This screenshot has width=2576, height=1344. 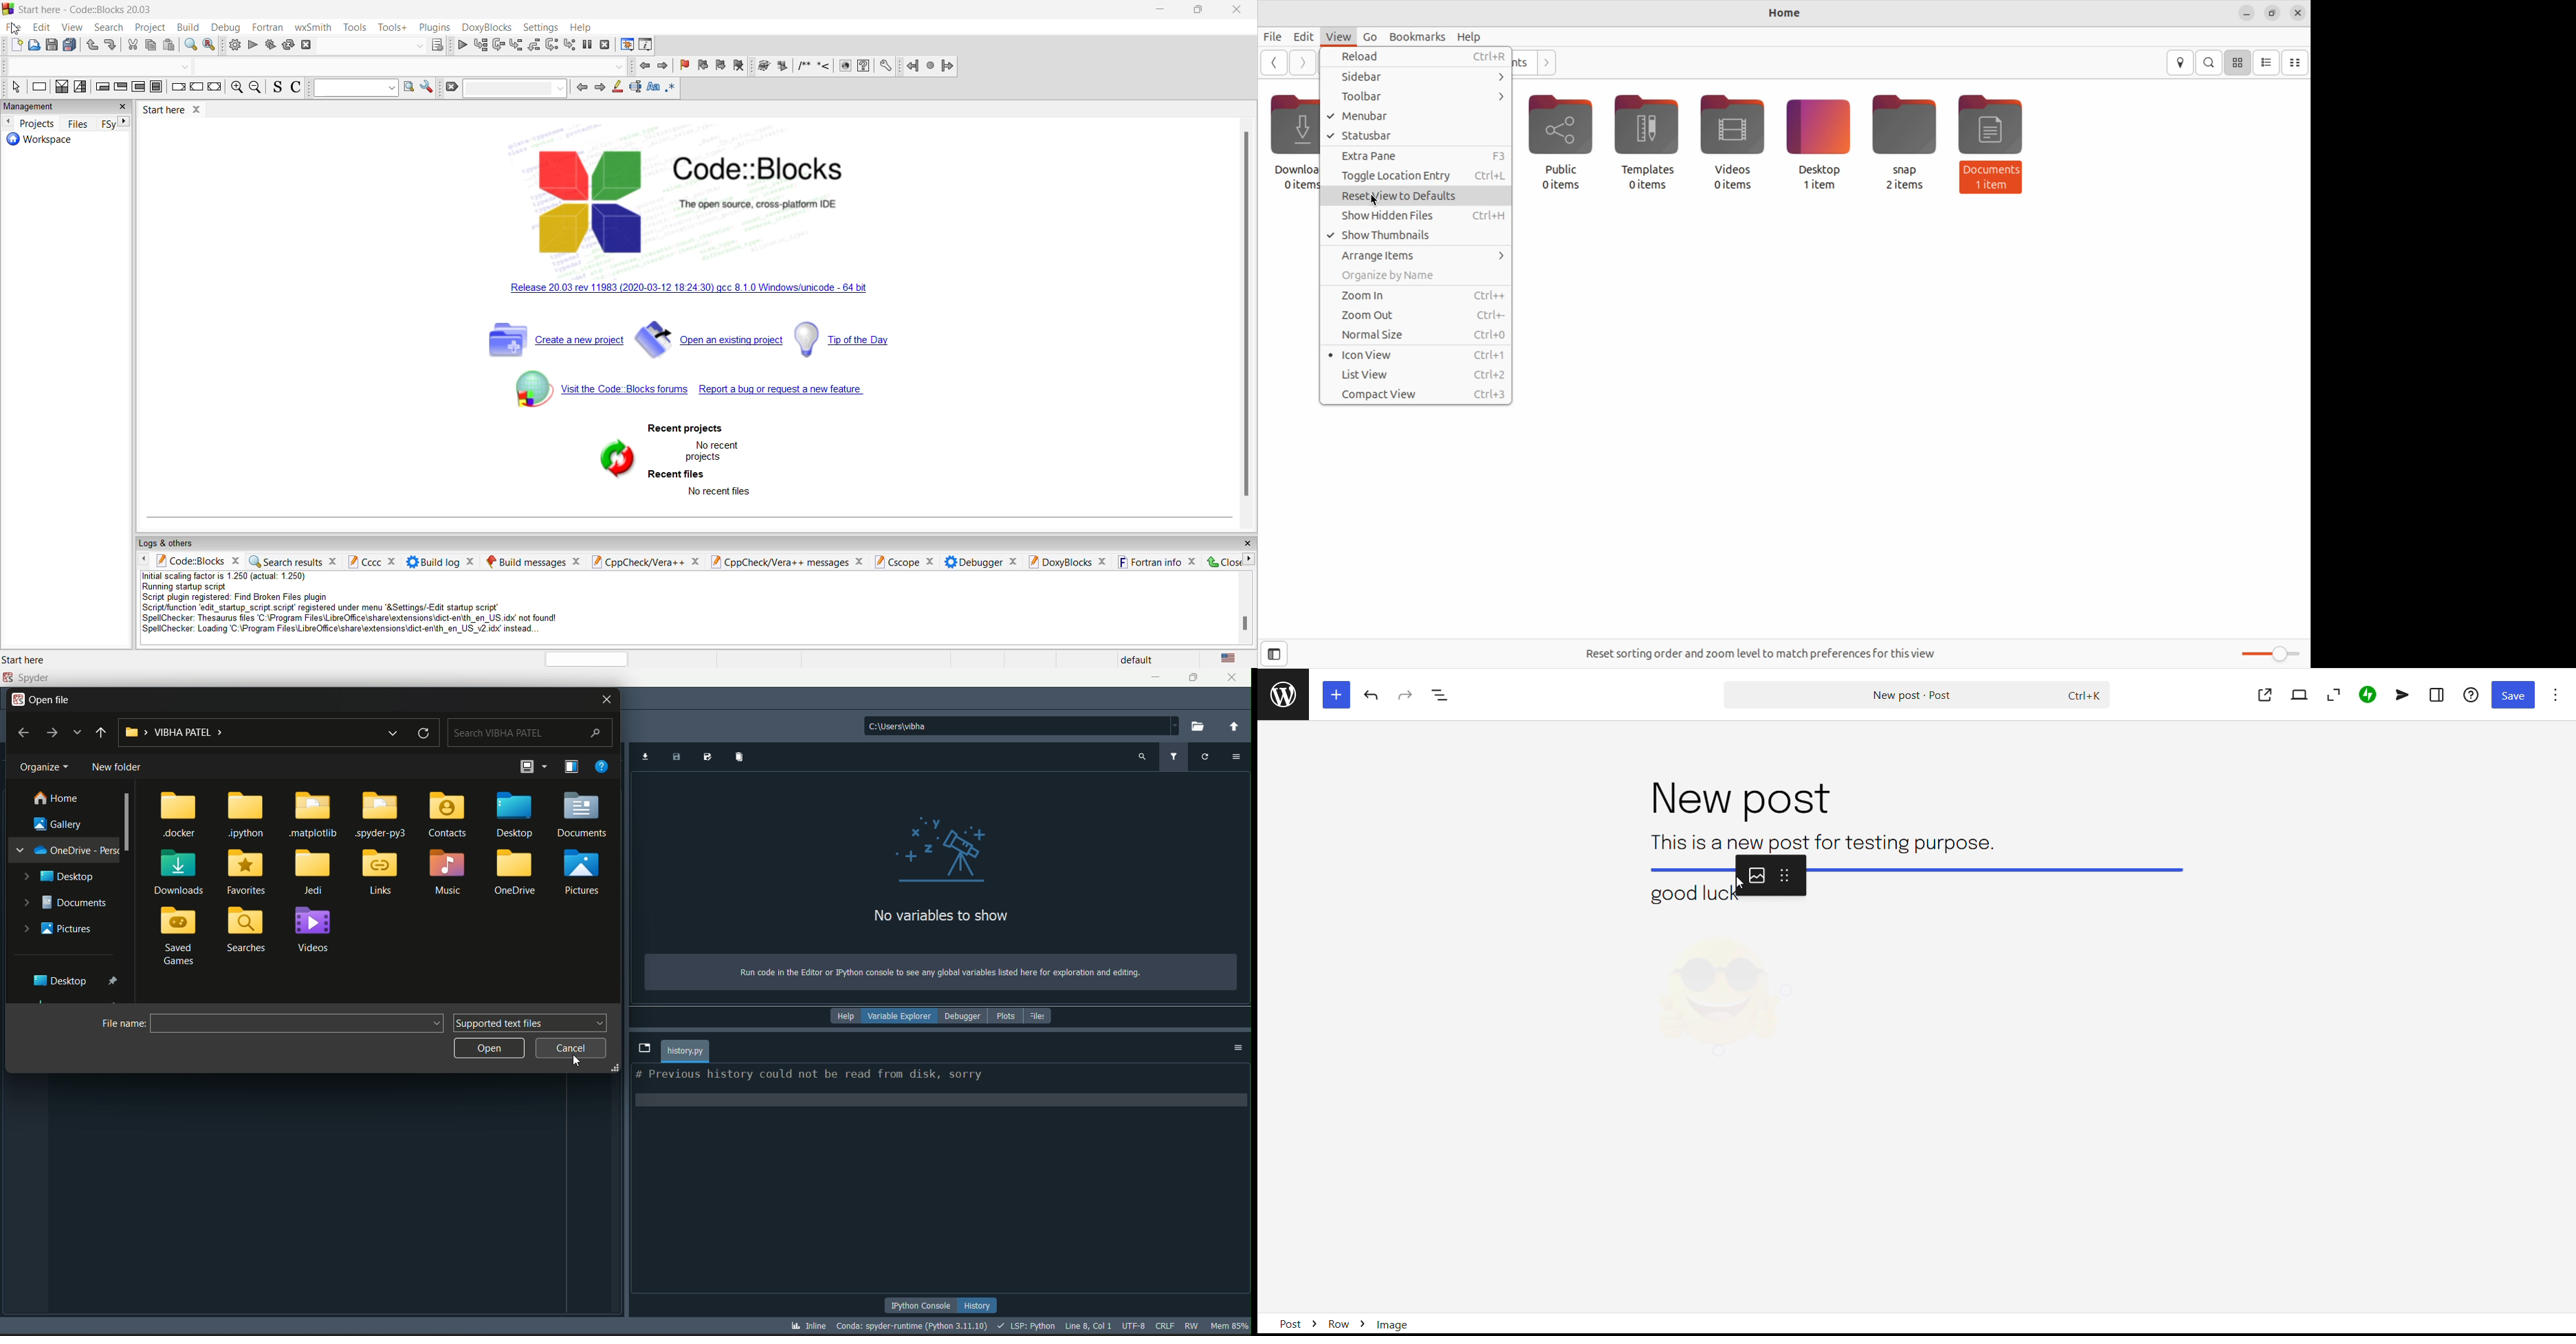 What do you see at coordinates (1406, 695) in the screenshot?
I see `redo` at bounding box center [1406, 695].